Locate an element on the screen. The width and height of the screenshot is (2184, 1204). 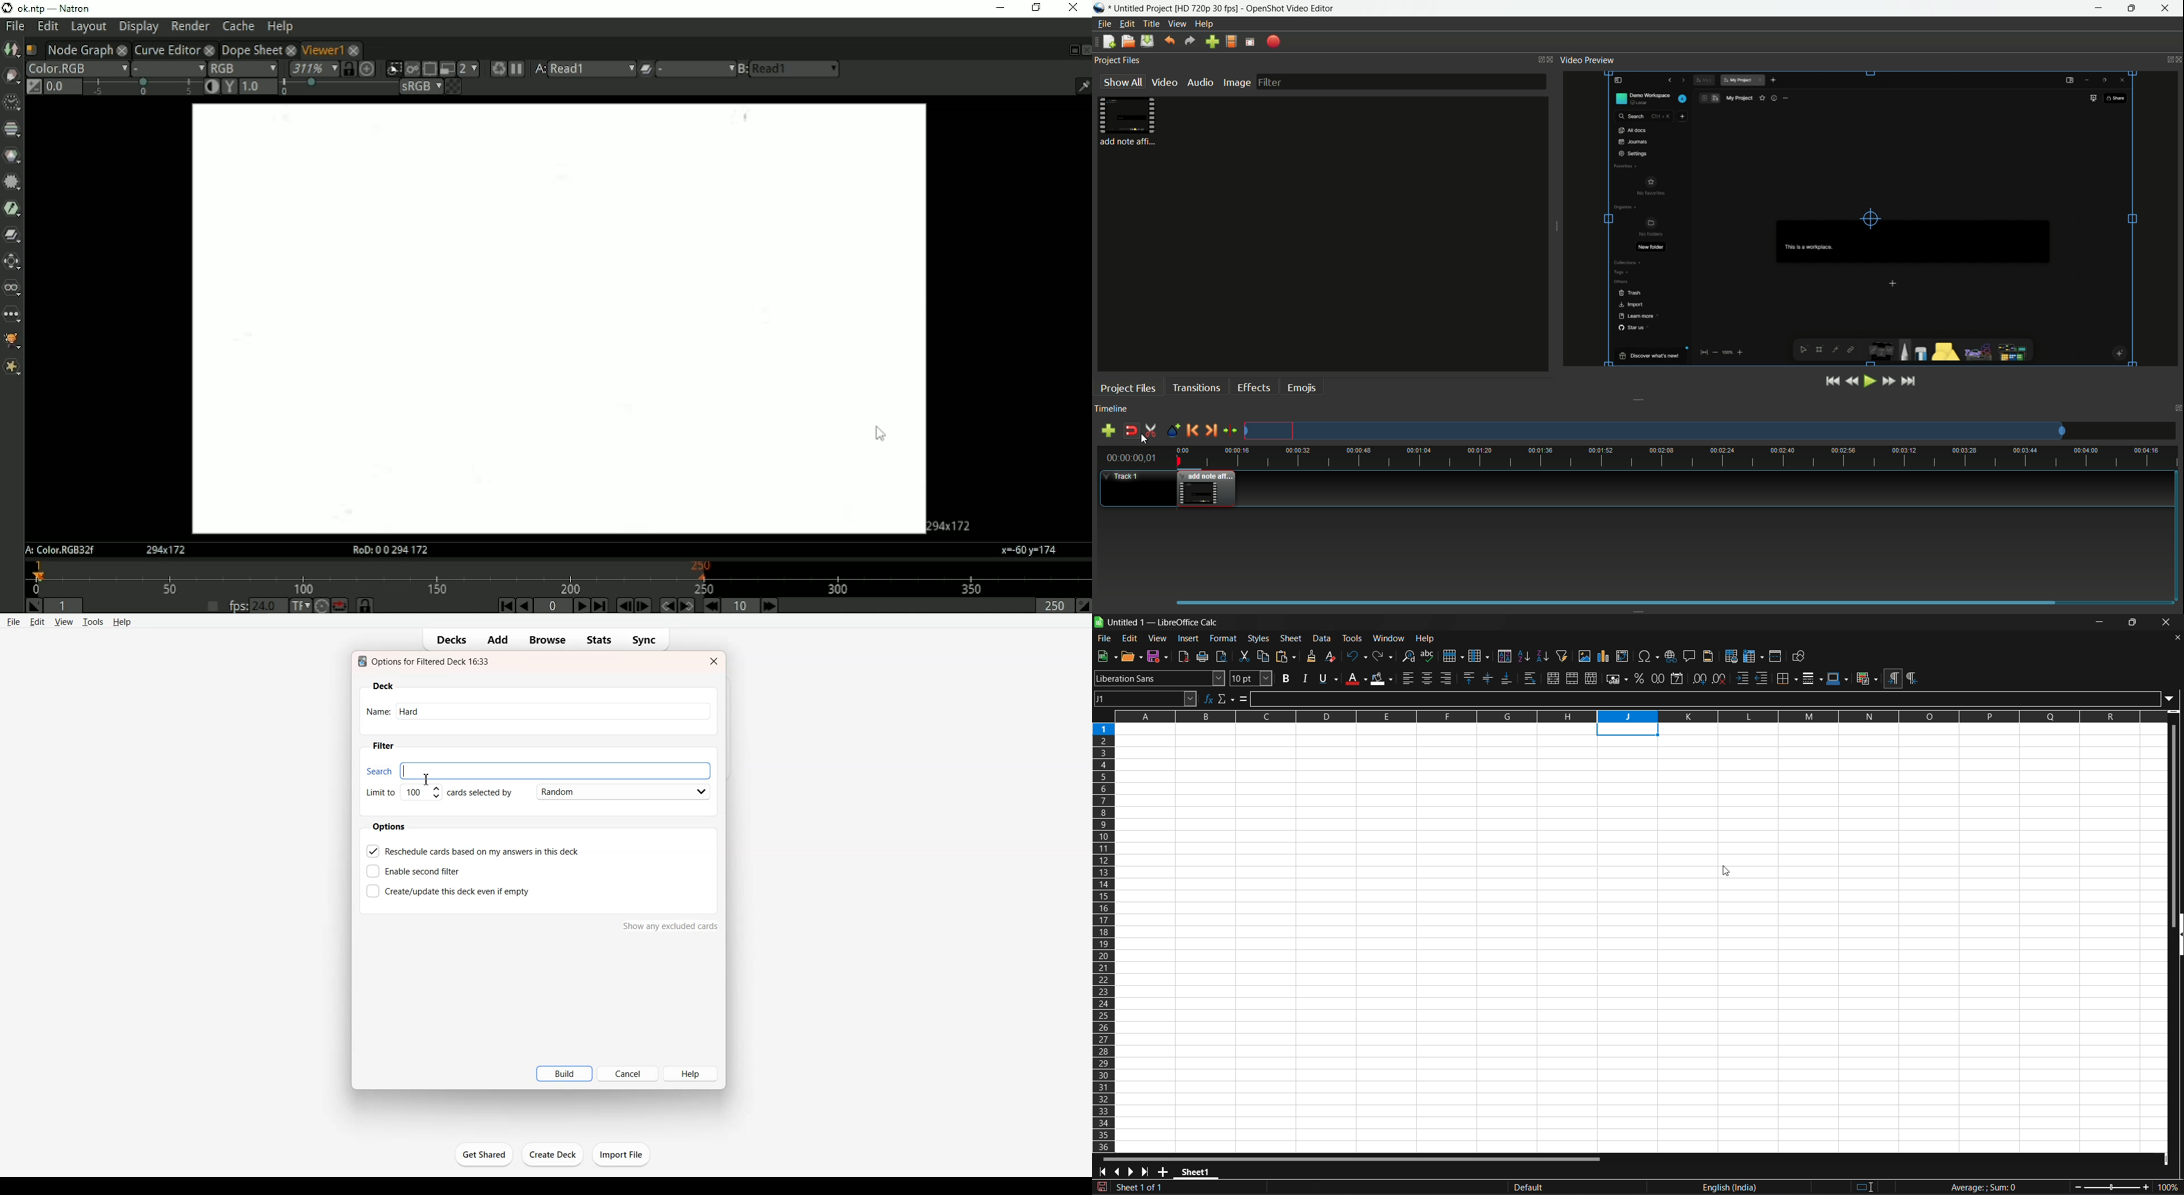
toggle print preview is located at coordinates (1223, 656).